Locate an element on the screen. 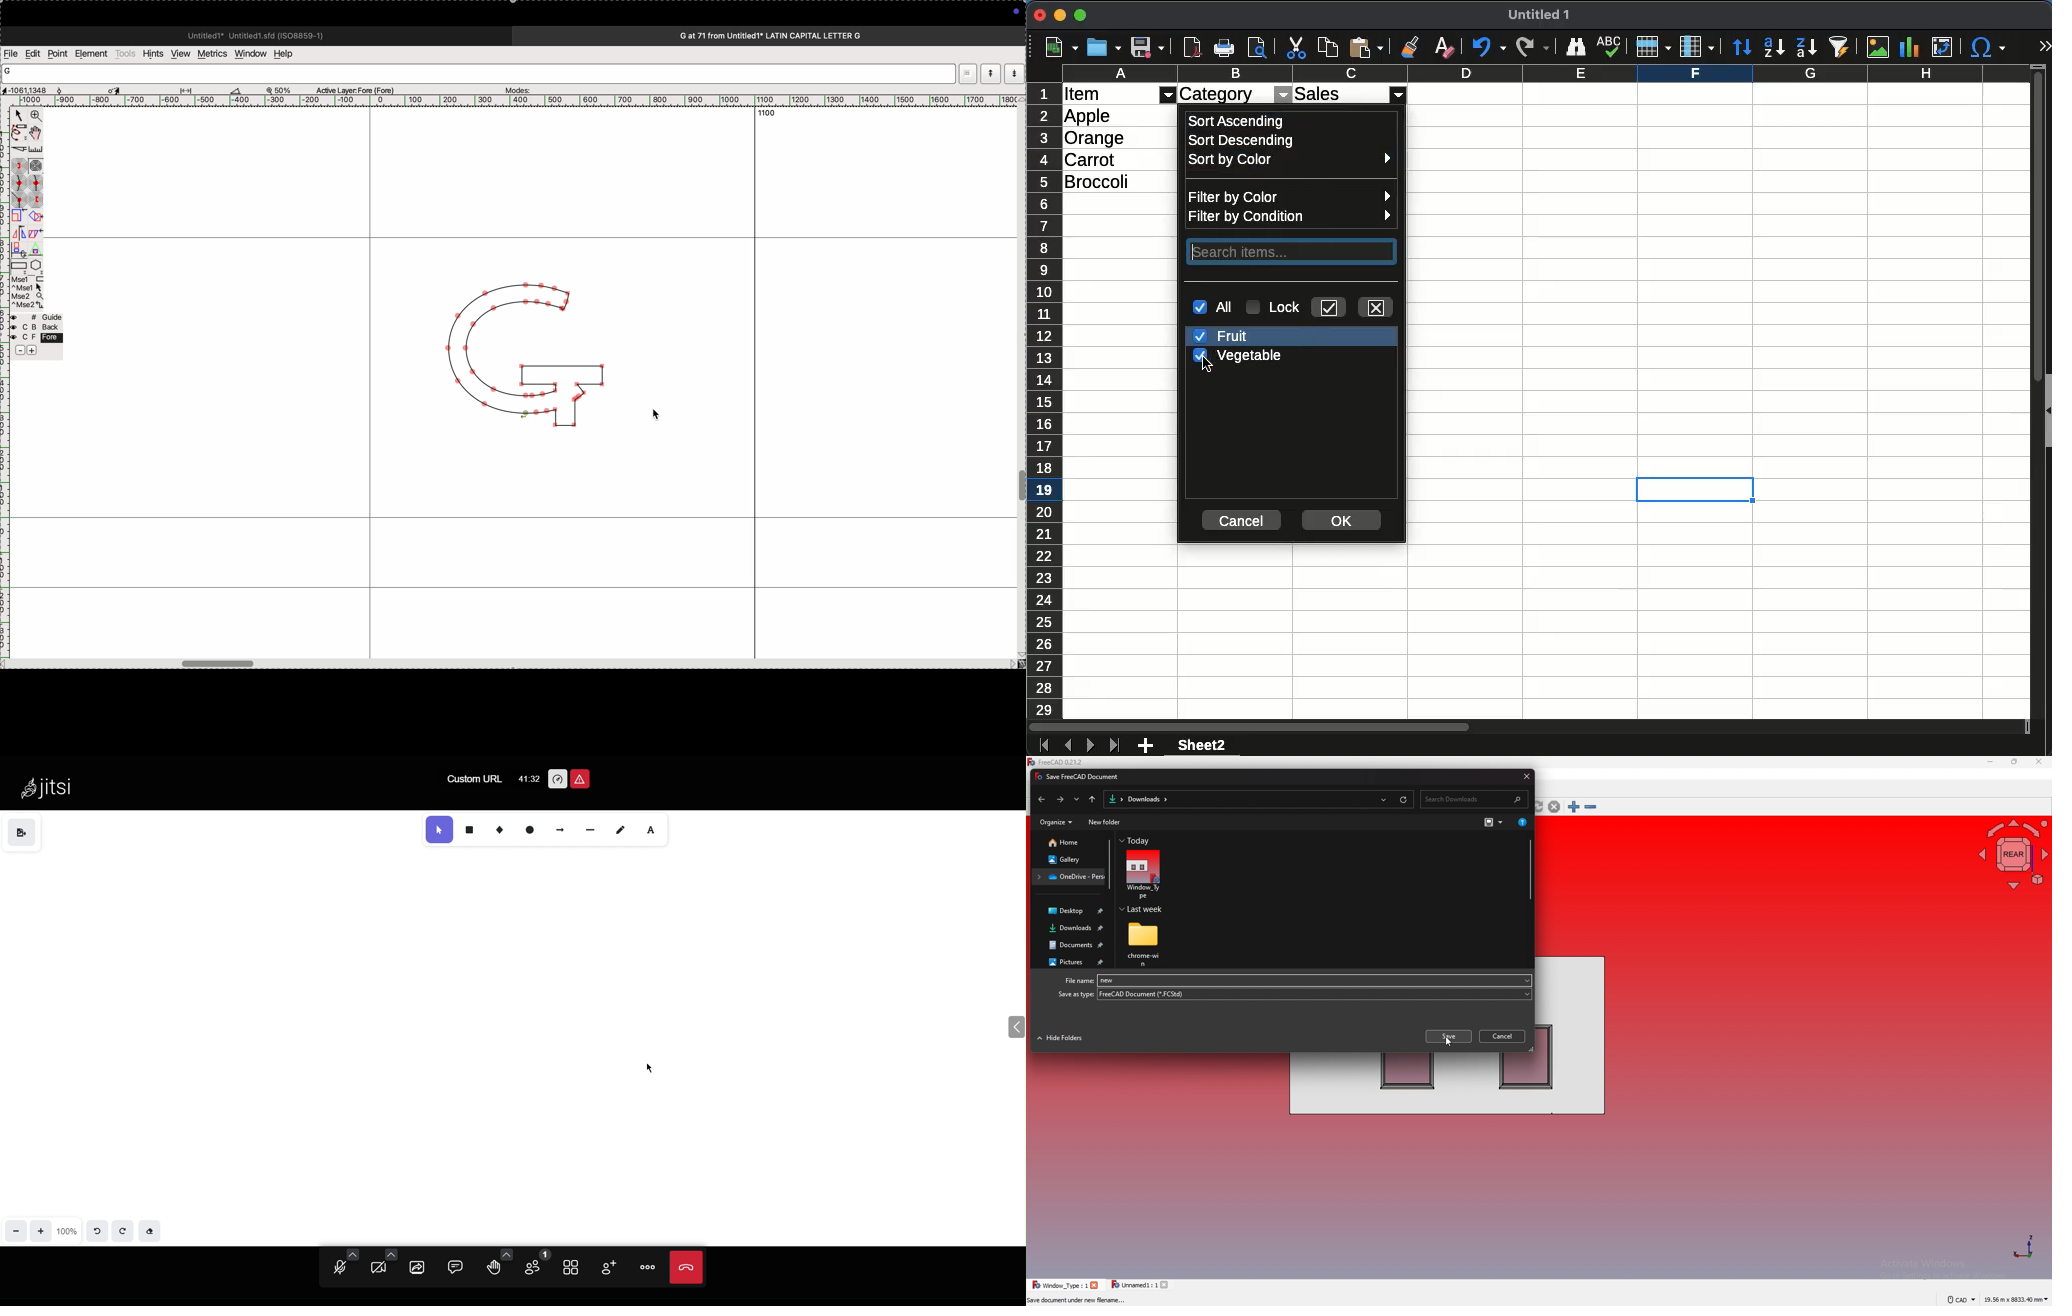 The image size is (2072, 1316). mouse wheel button + Ctrl is located at coordinates (28, 305).